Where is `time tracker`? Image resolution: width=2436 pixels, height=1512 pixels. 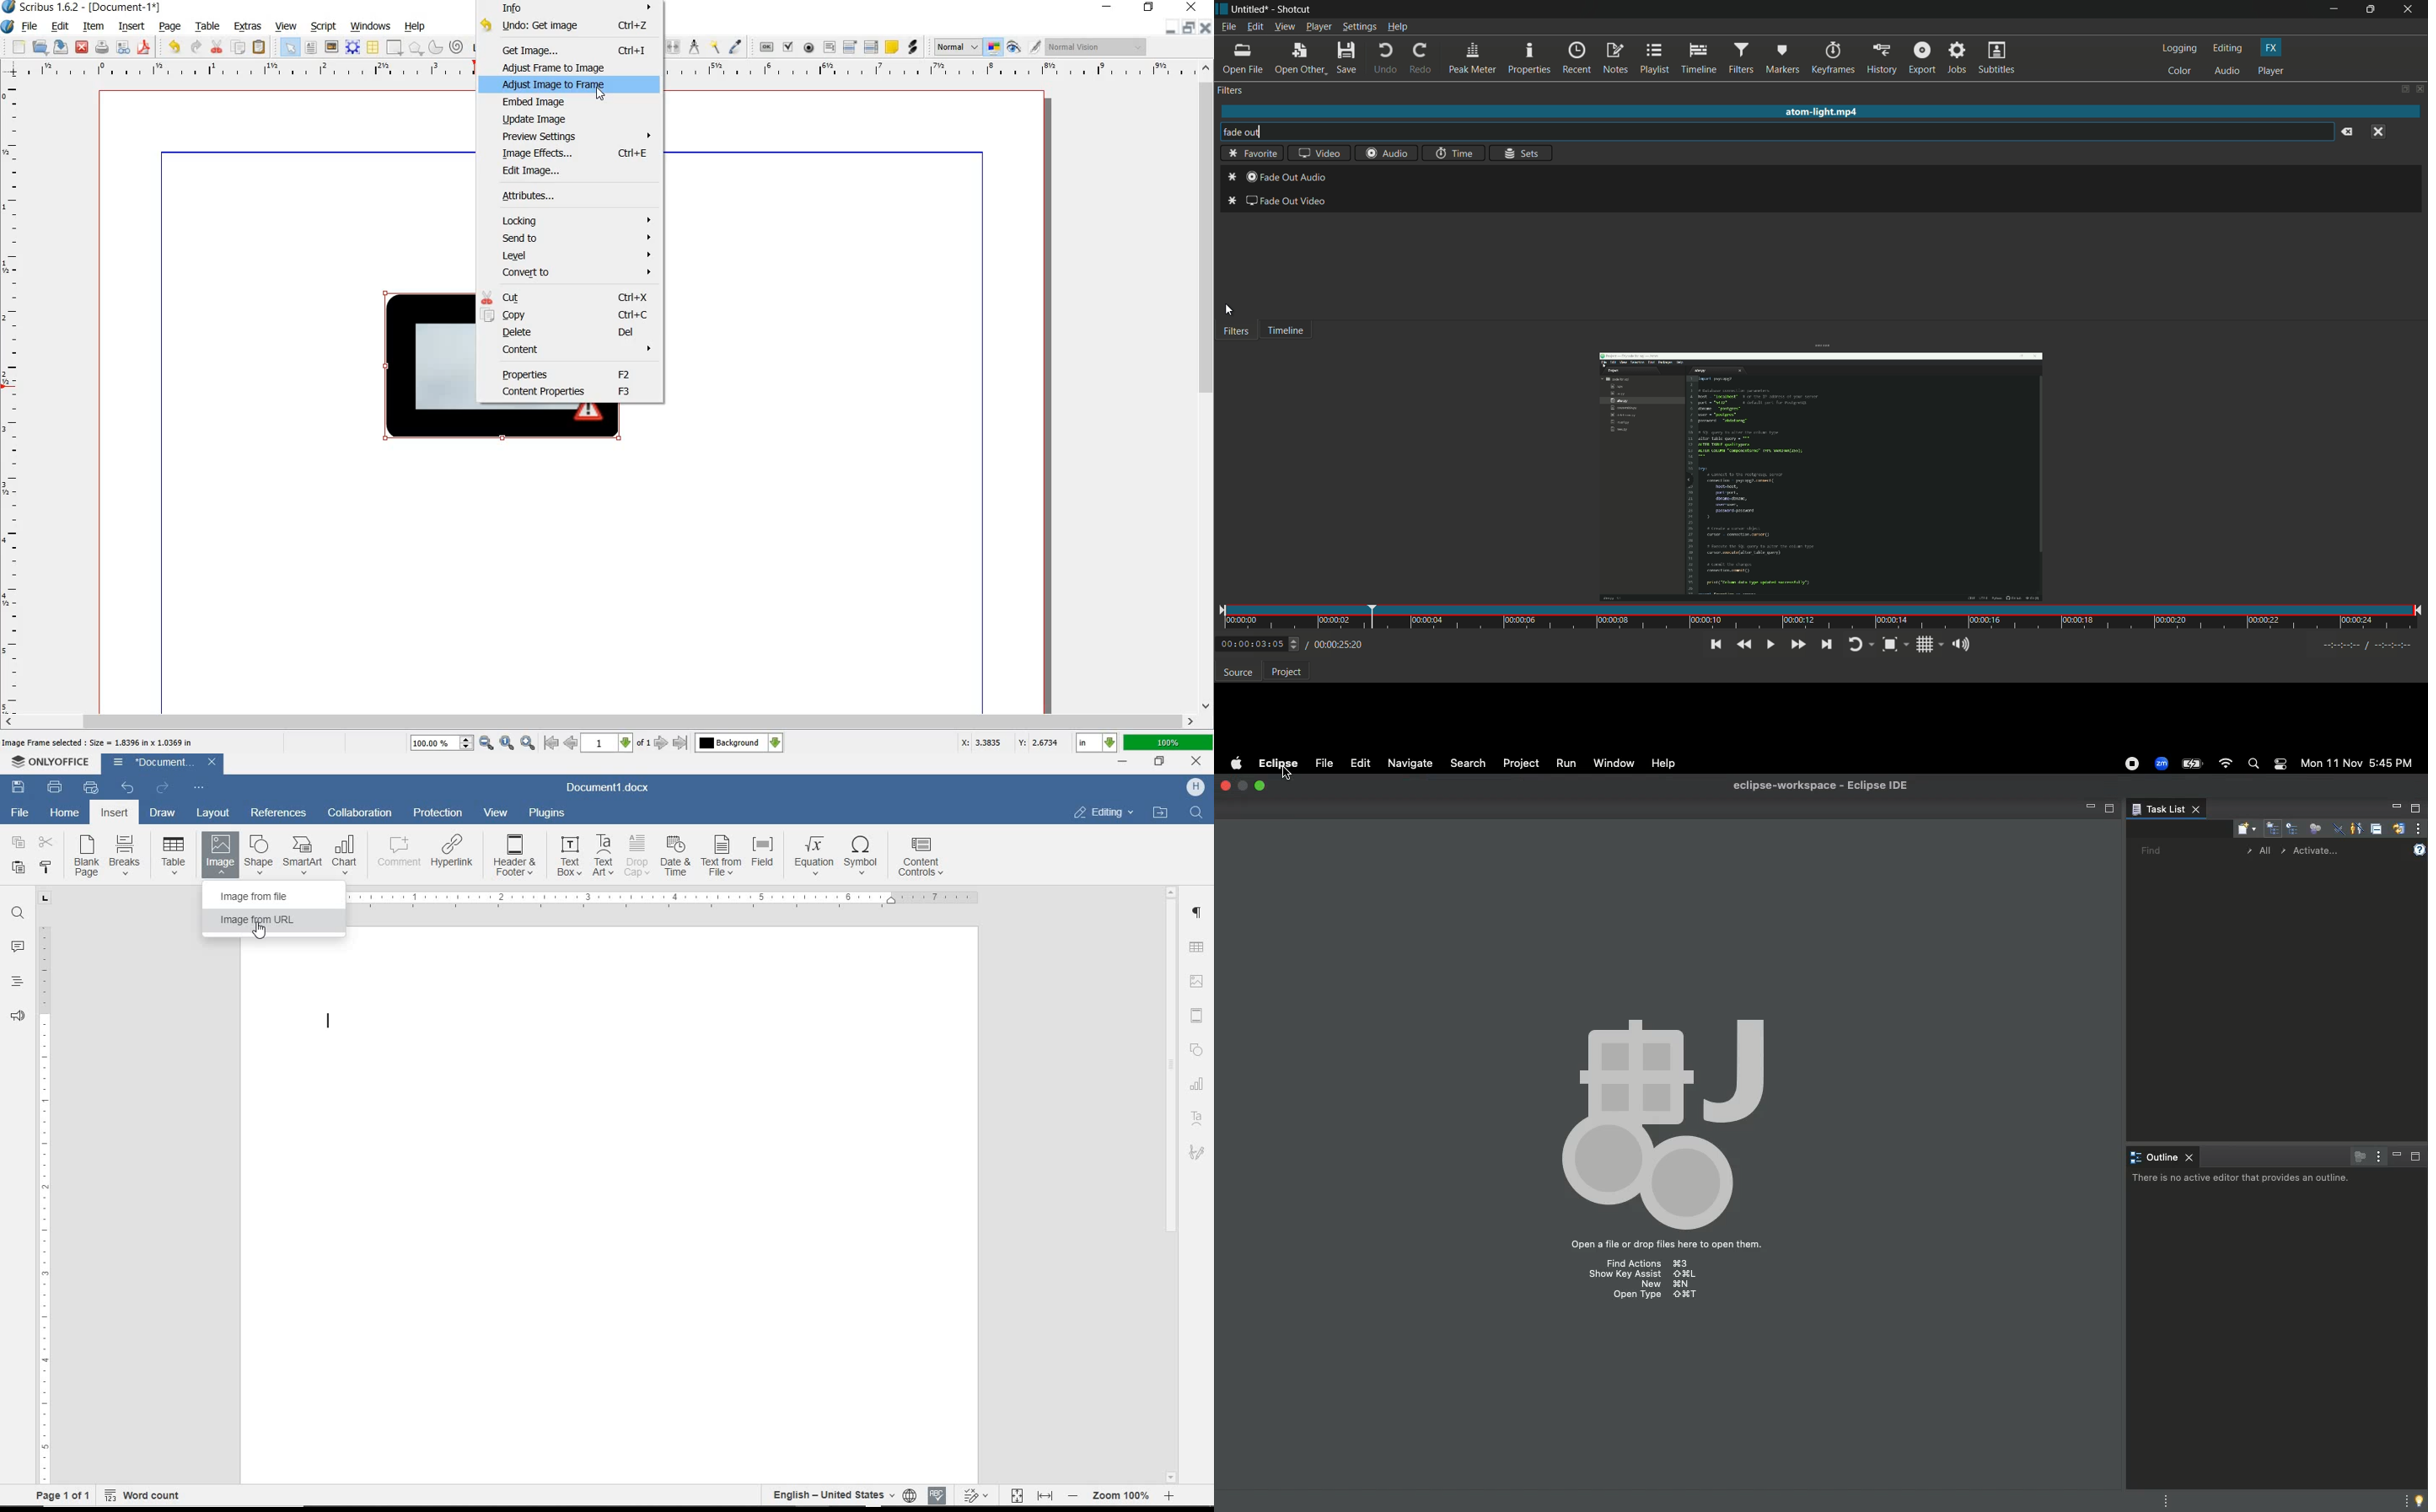
time tracker is located at coordinates (1820, 618).